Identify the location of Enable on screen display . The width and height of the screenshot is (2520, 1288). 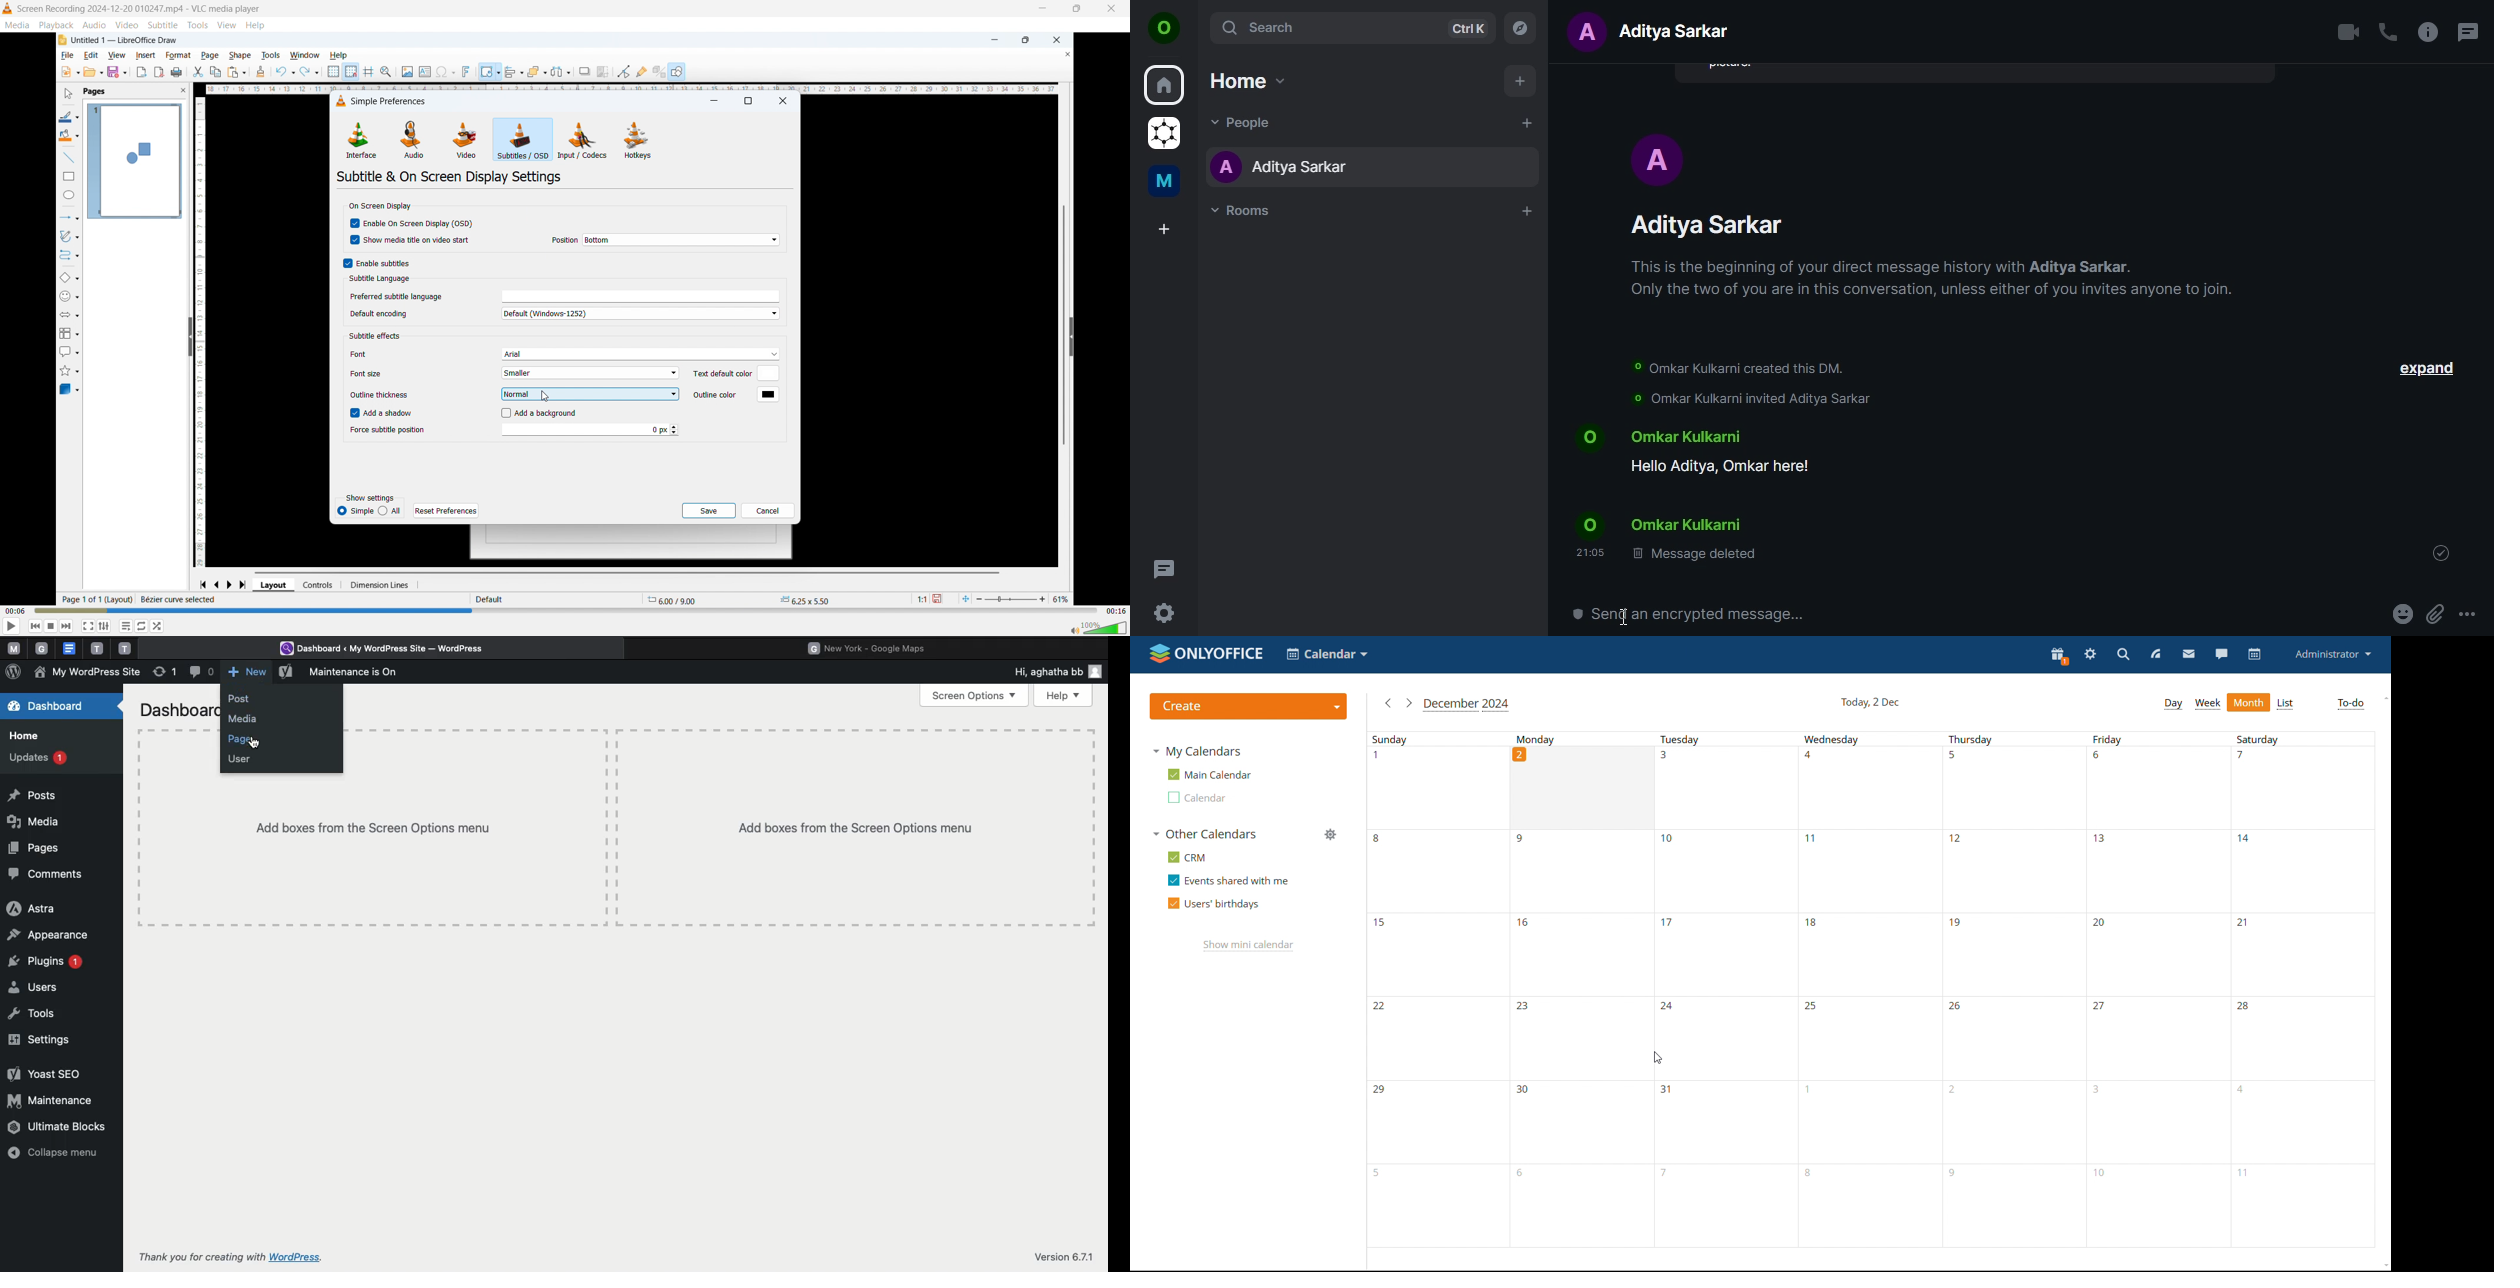
(410, 223).